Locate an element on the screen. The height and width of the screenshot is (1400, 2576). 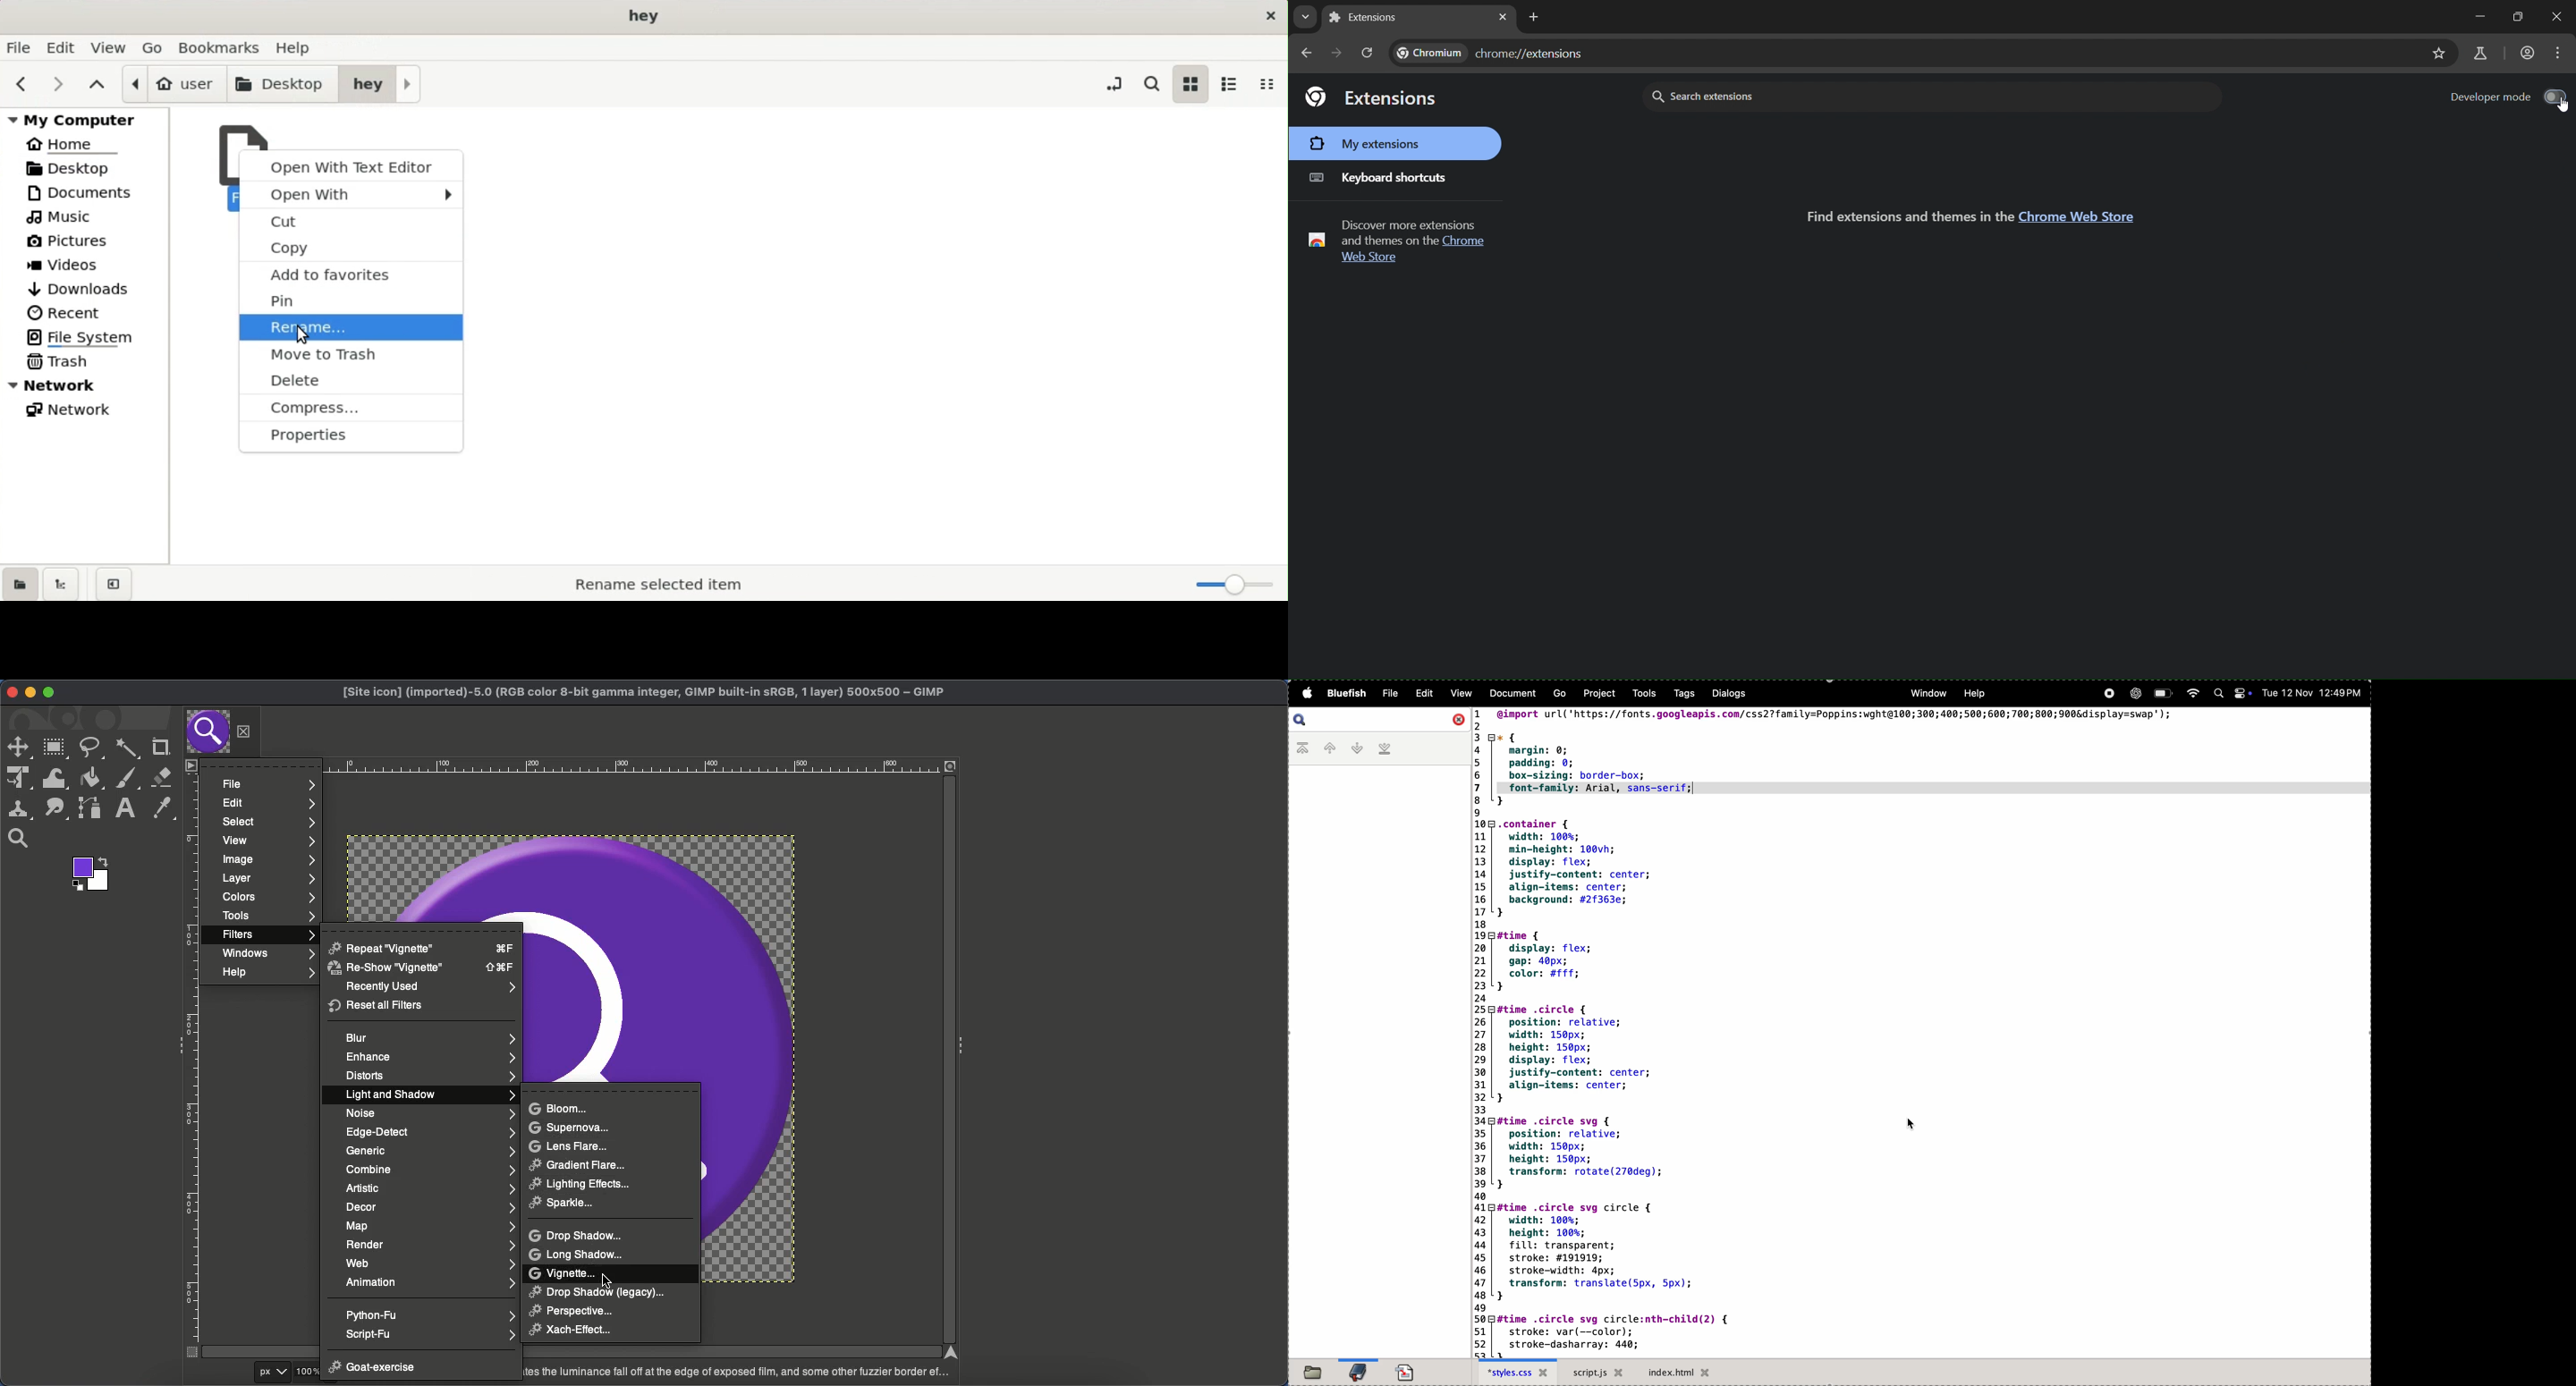
Distorts is located at coordinates (428, 1077).